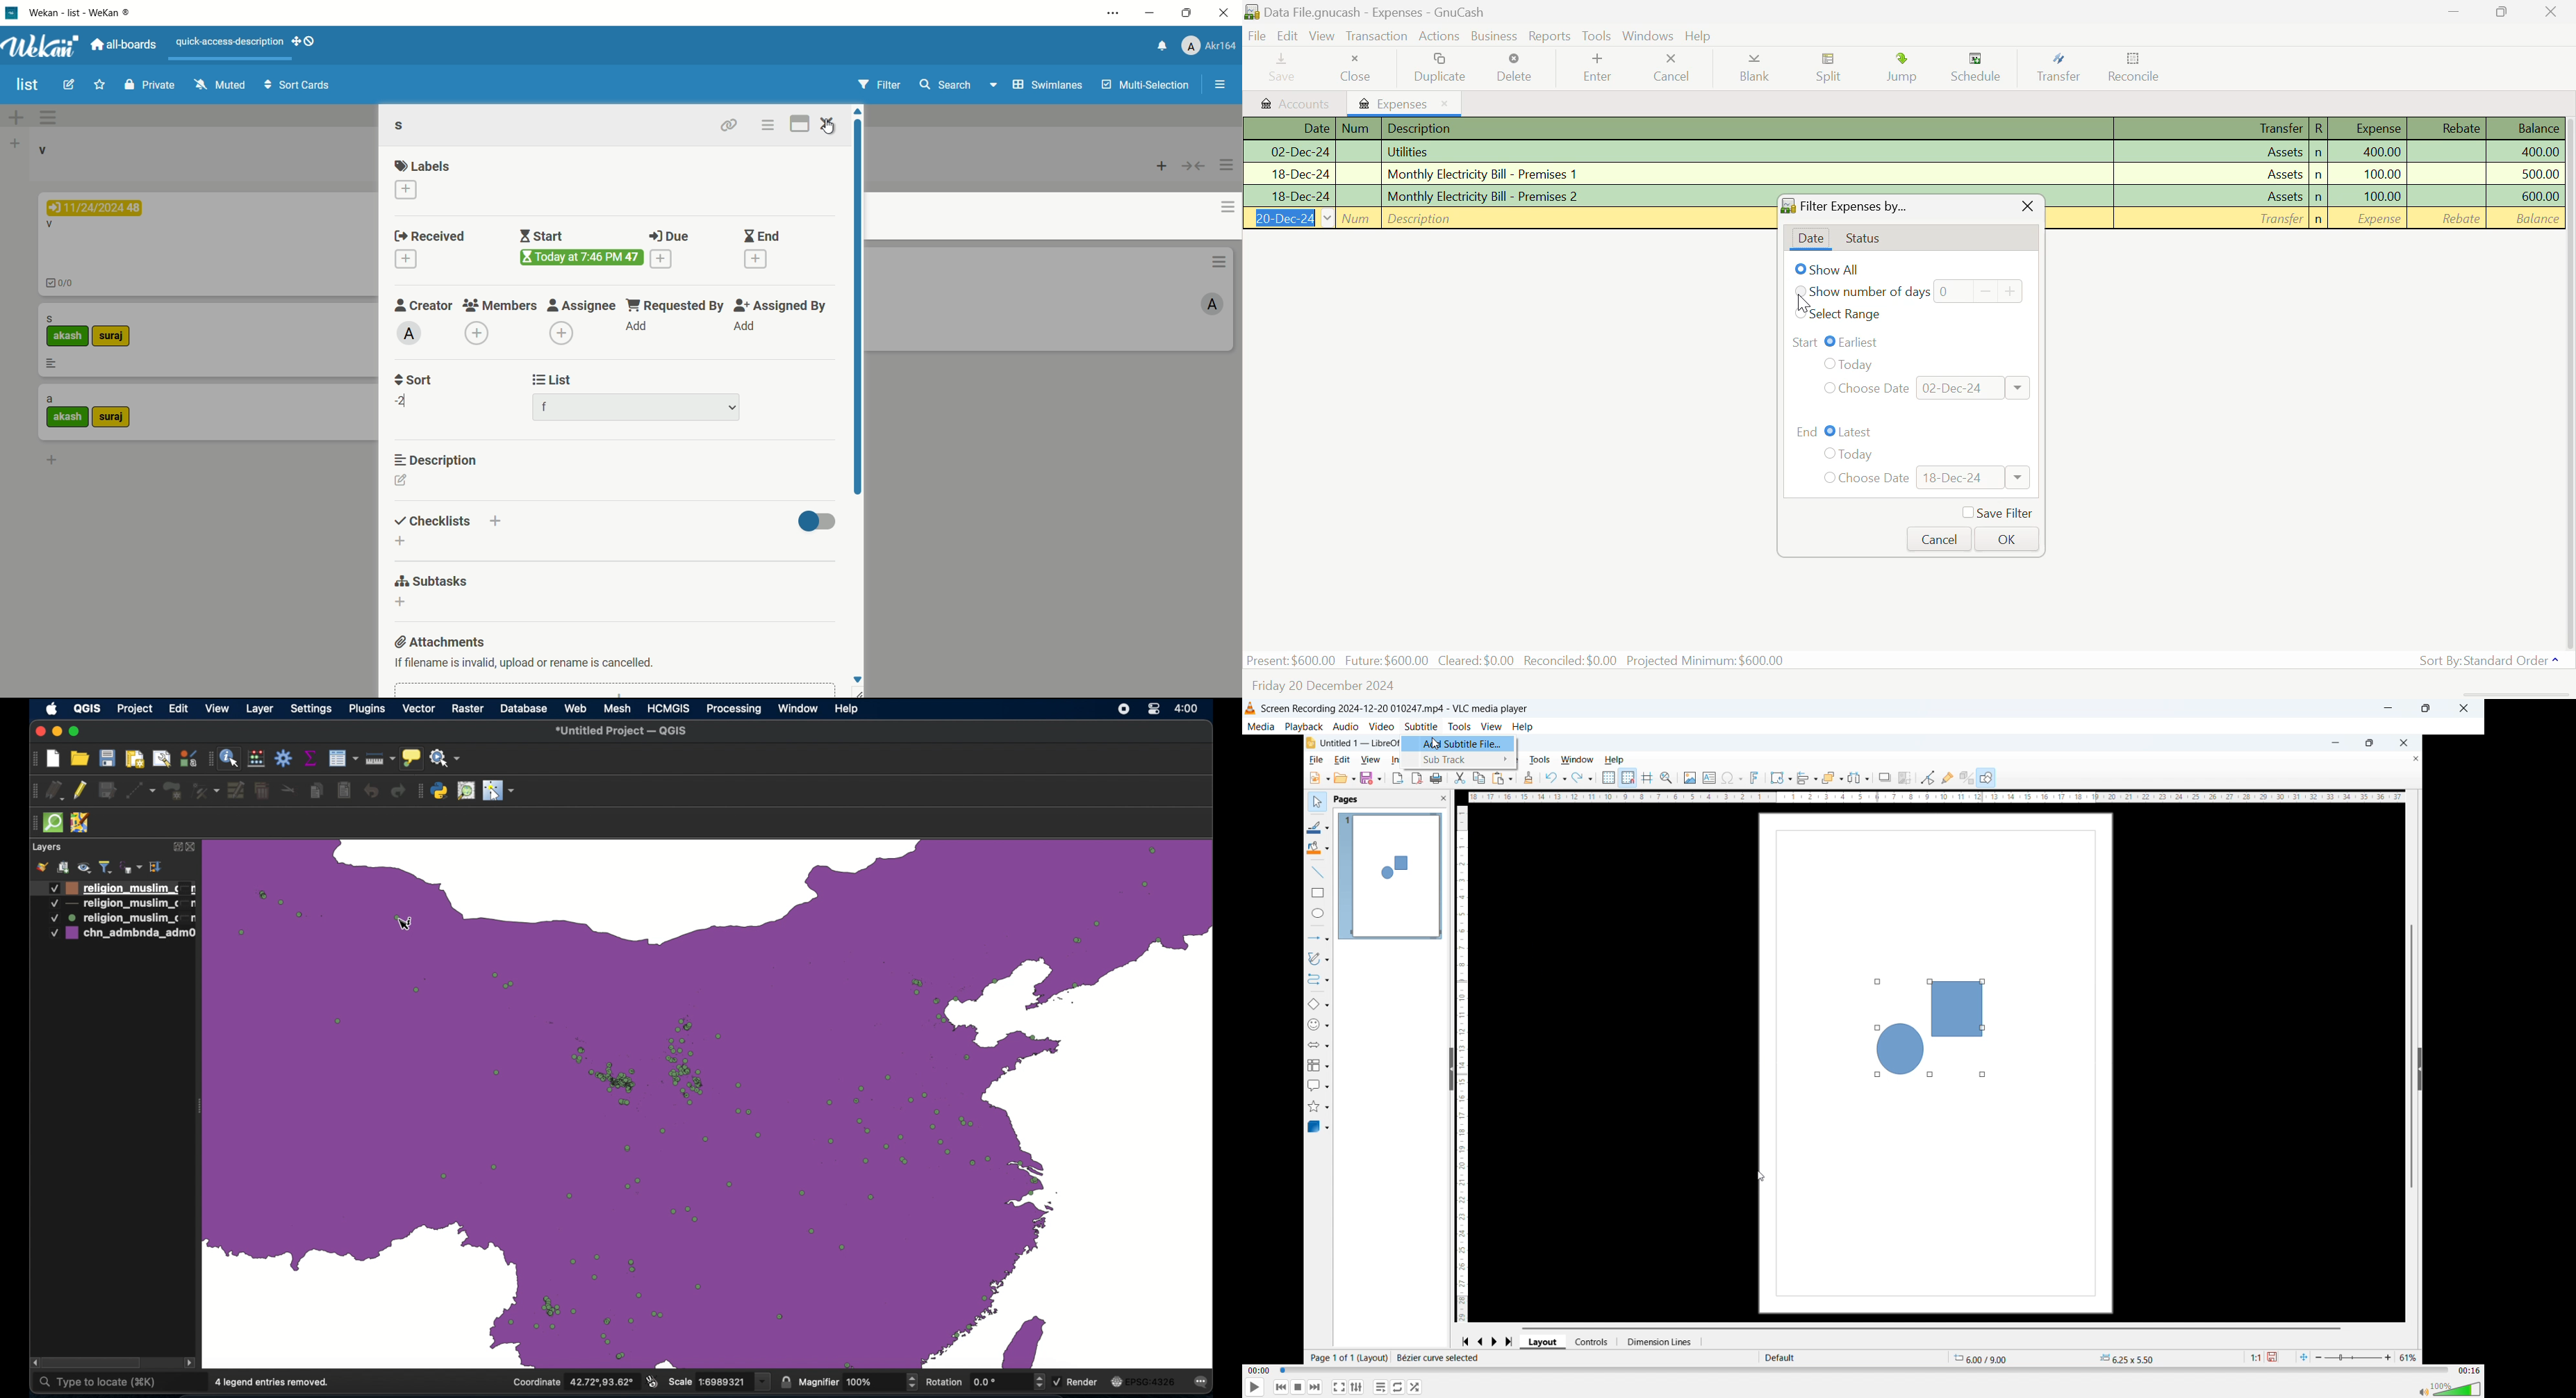 The height and width of the screenshot is (1400, 2576). Describe the element at coordinates (560, 333) in the screenshot. I see `add assignee` at that location.